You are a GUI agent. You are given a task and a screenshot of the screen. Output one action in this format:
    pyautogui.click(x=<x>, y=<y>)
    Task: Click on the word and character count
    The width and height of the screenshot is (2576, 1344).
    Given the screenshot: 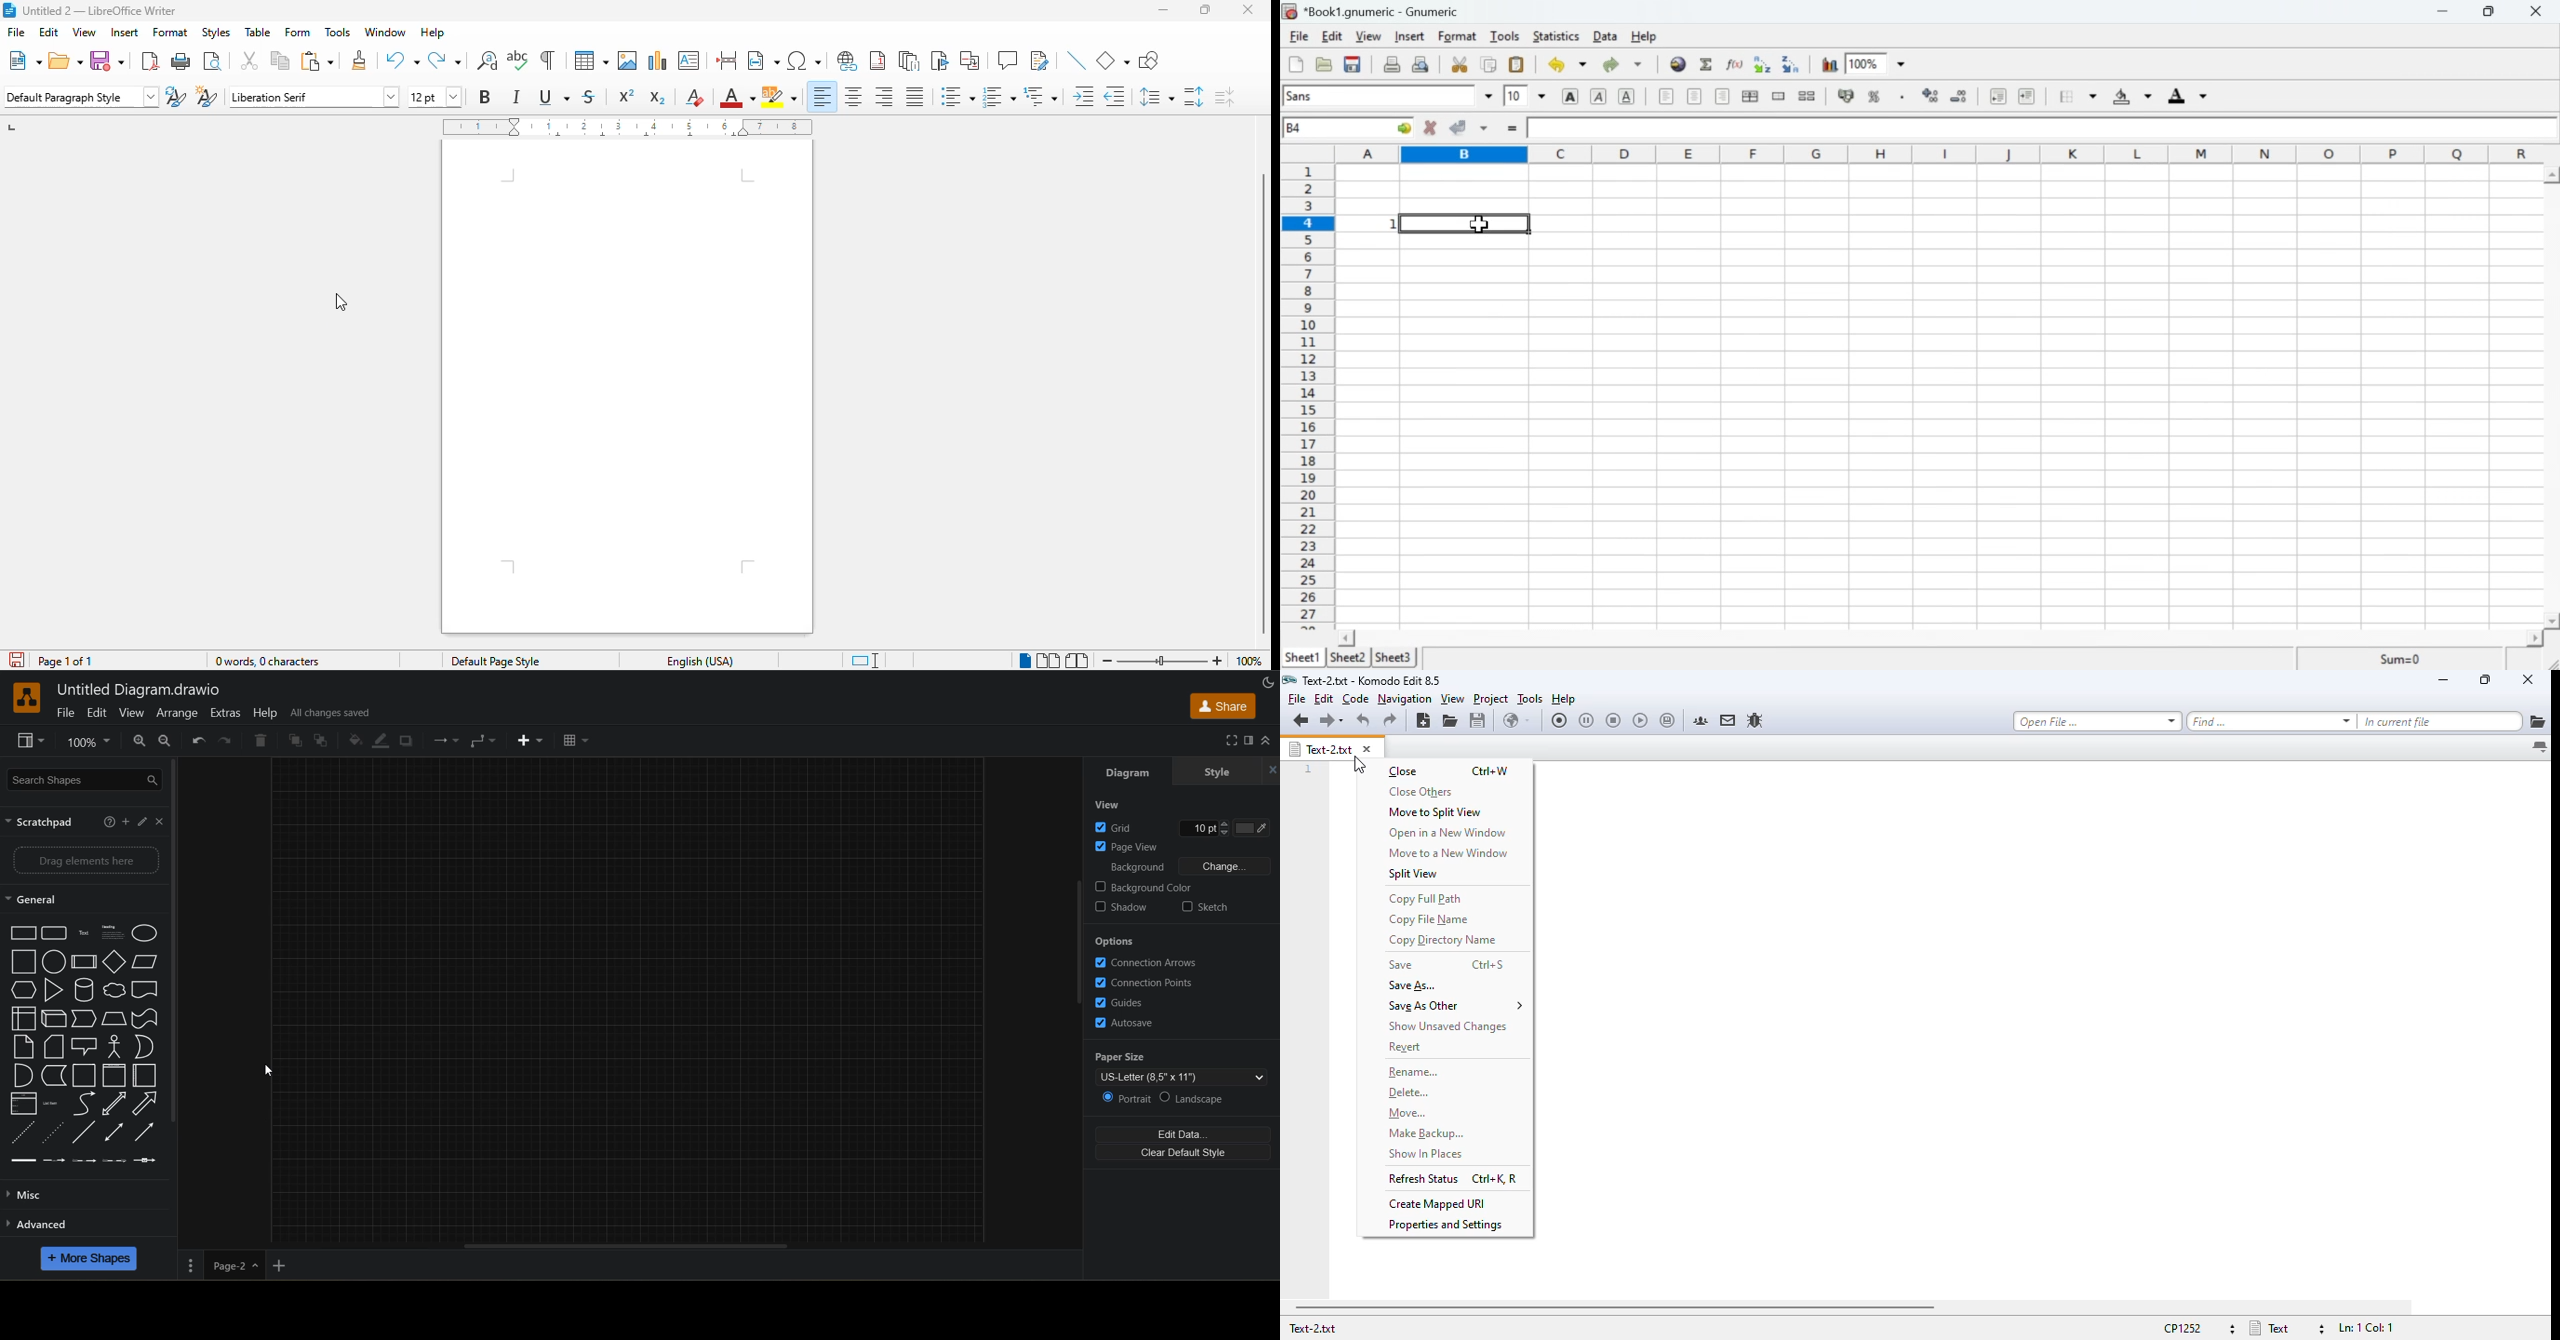 What is the action you would take?
    pyautogui.click(x=268, y=661)
    